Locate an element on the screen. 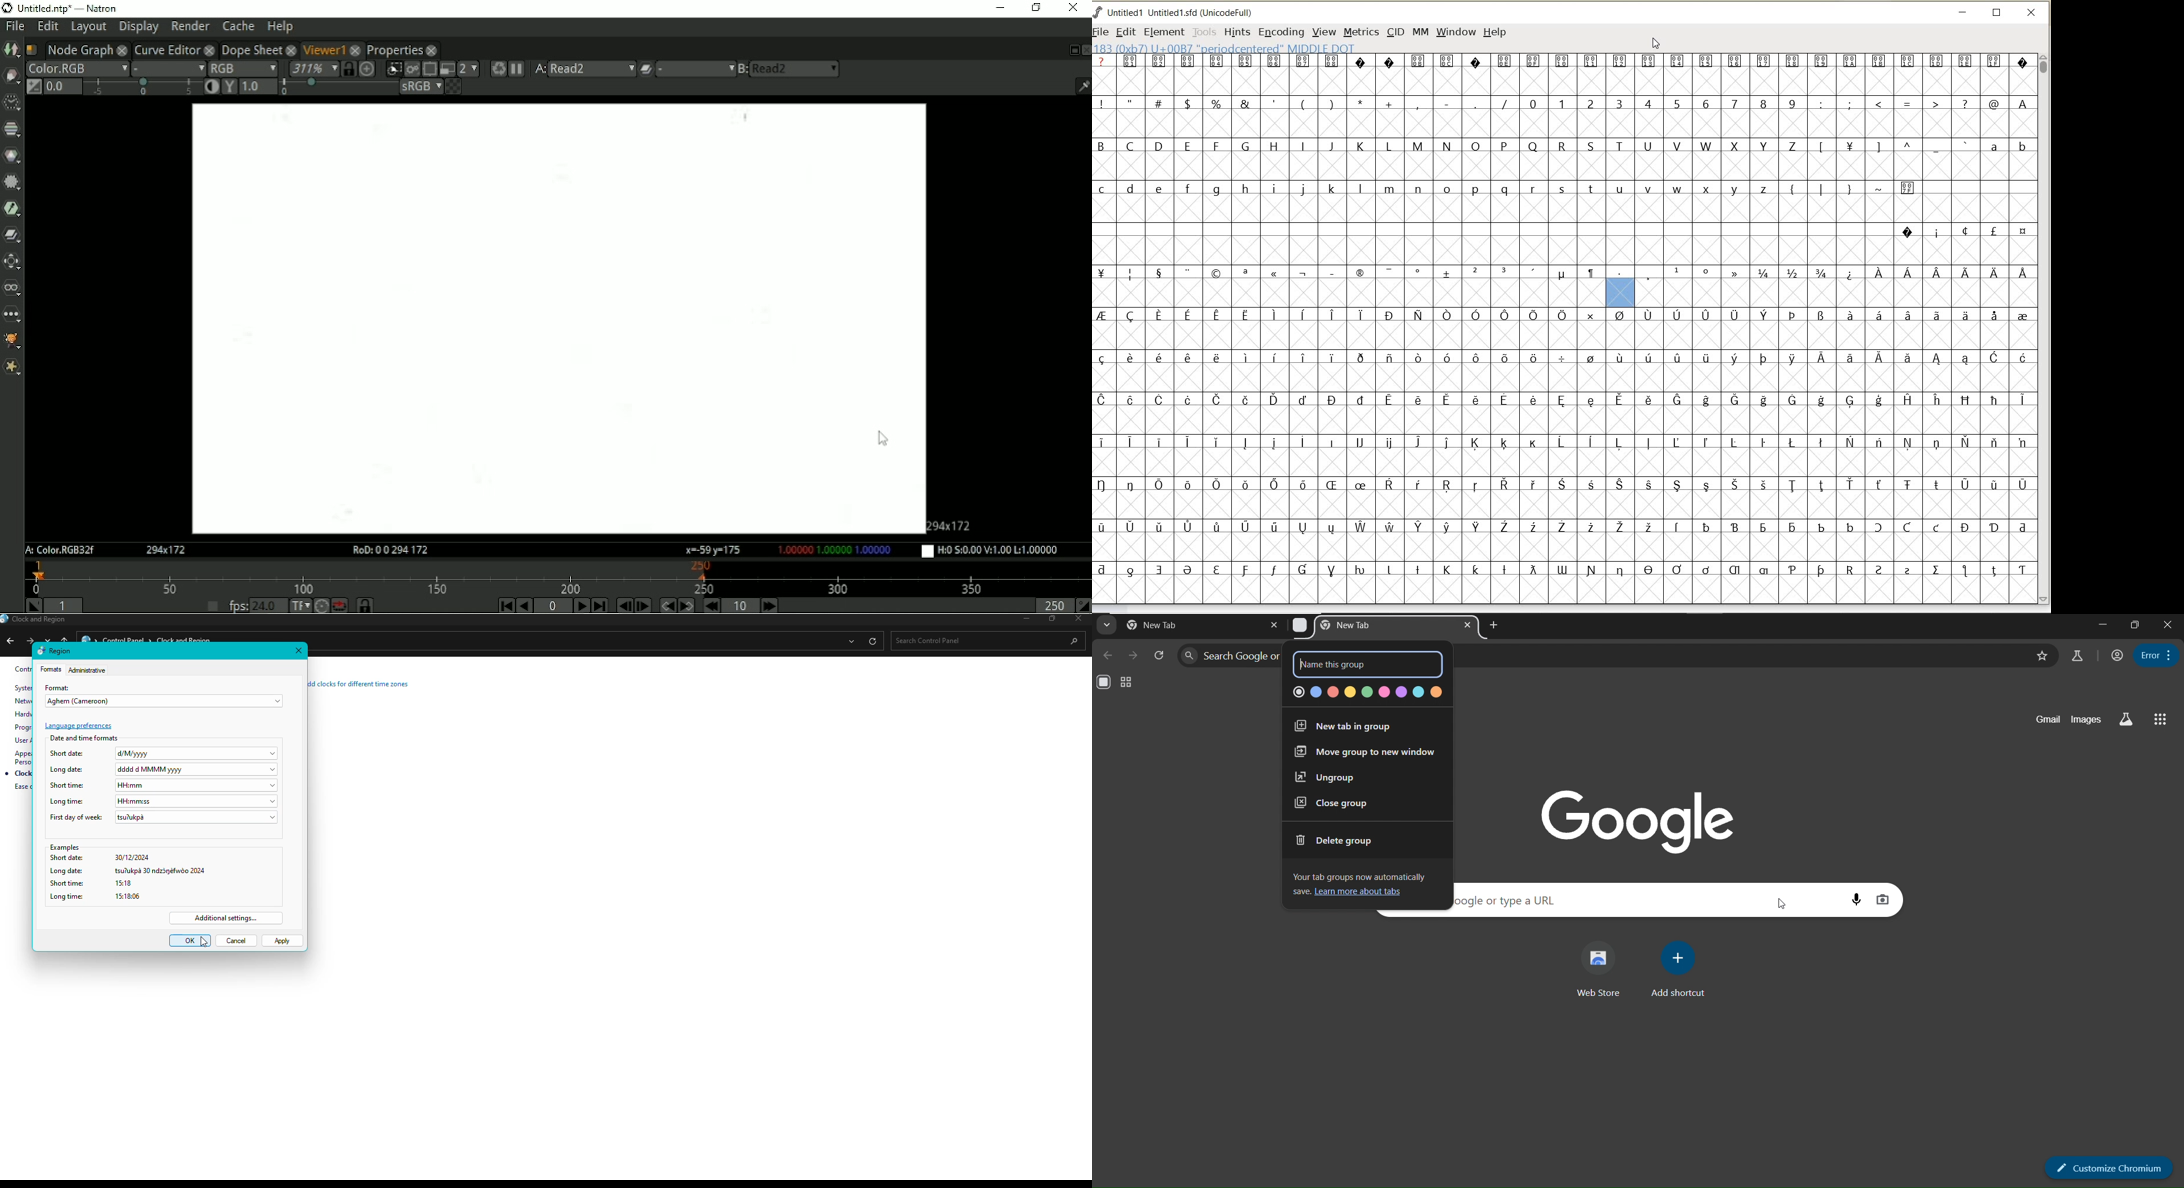 The width and height of the screenshot is (2184, 1204). RESTORE is located at coordinates (1998, 15).